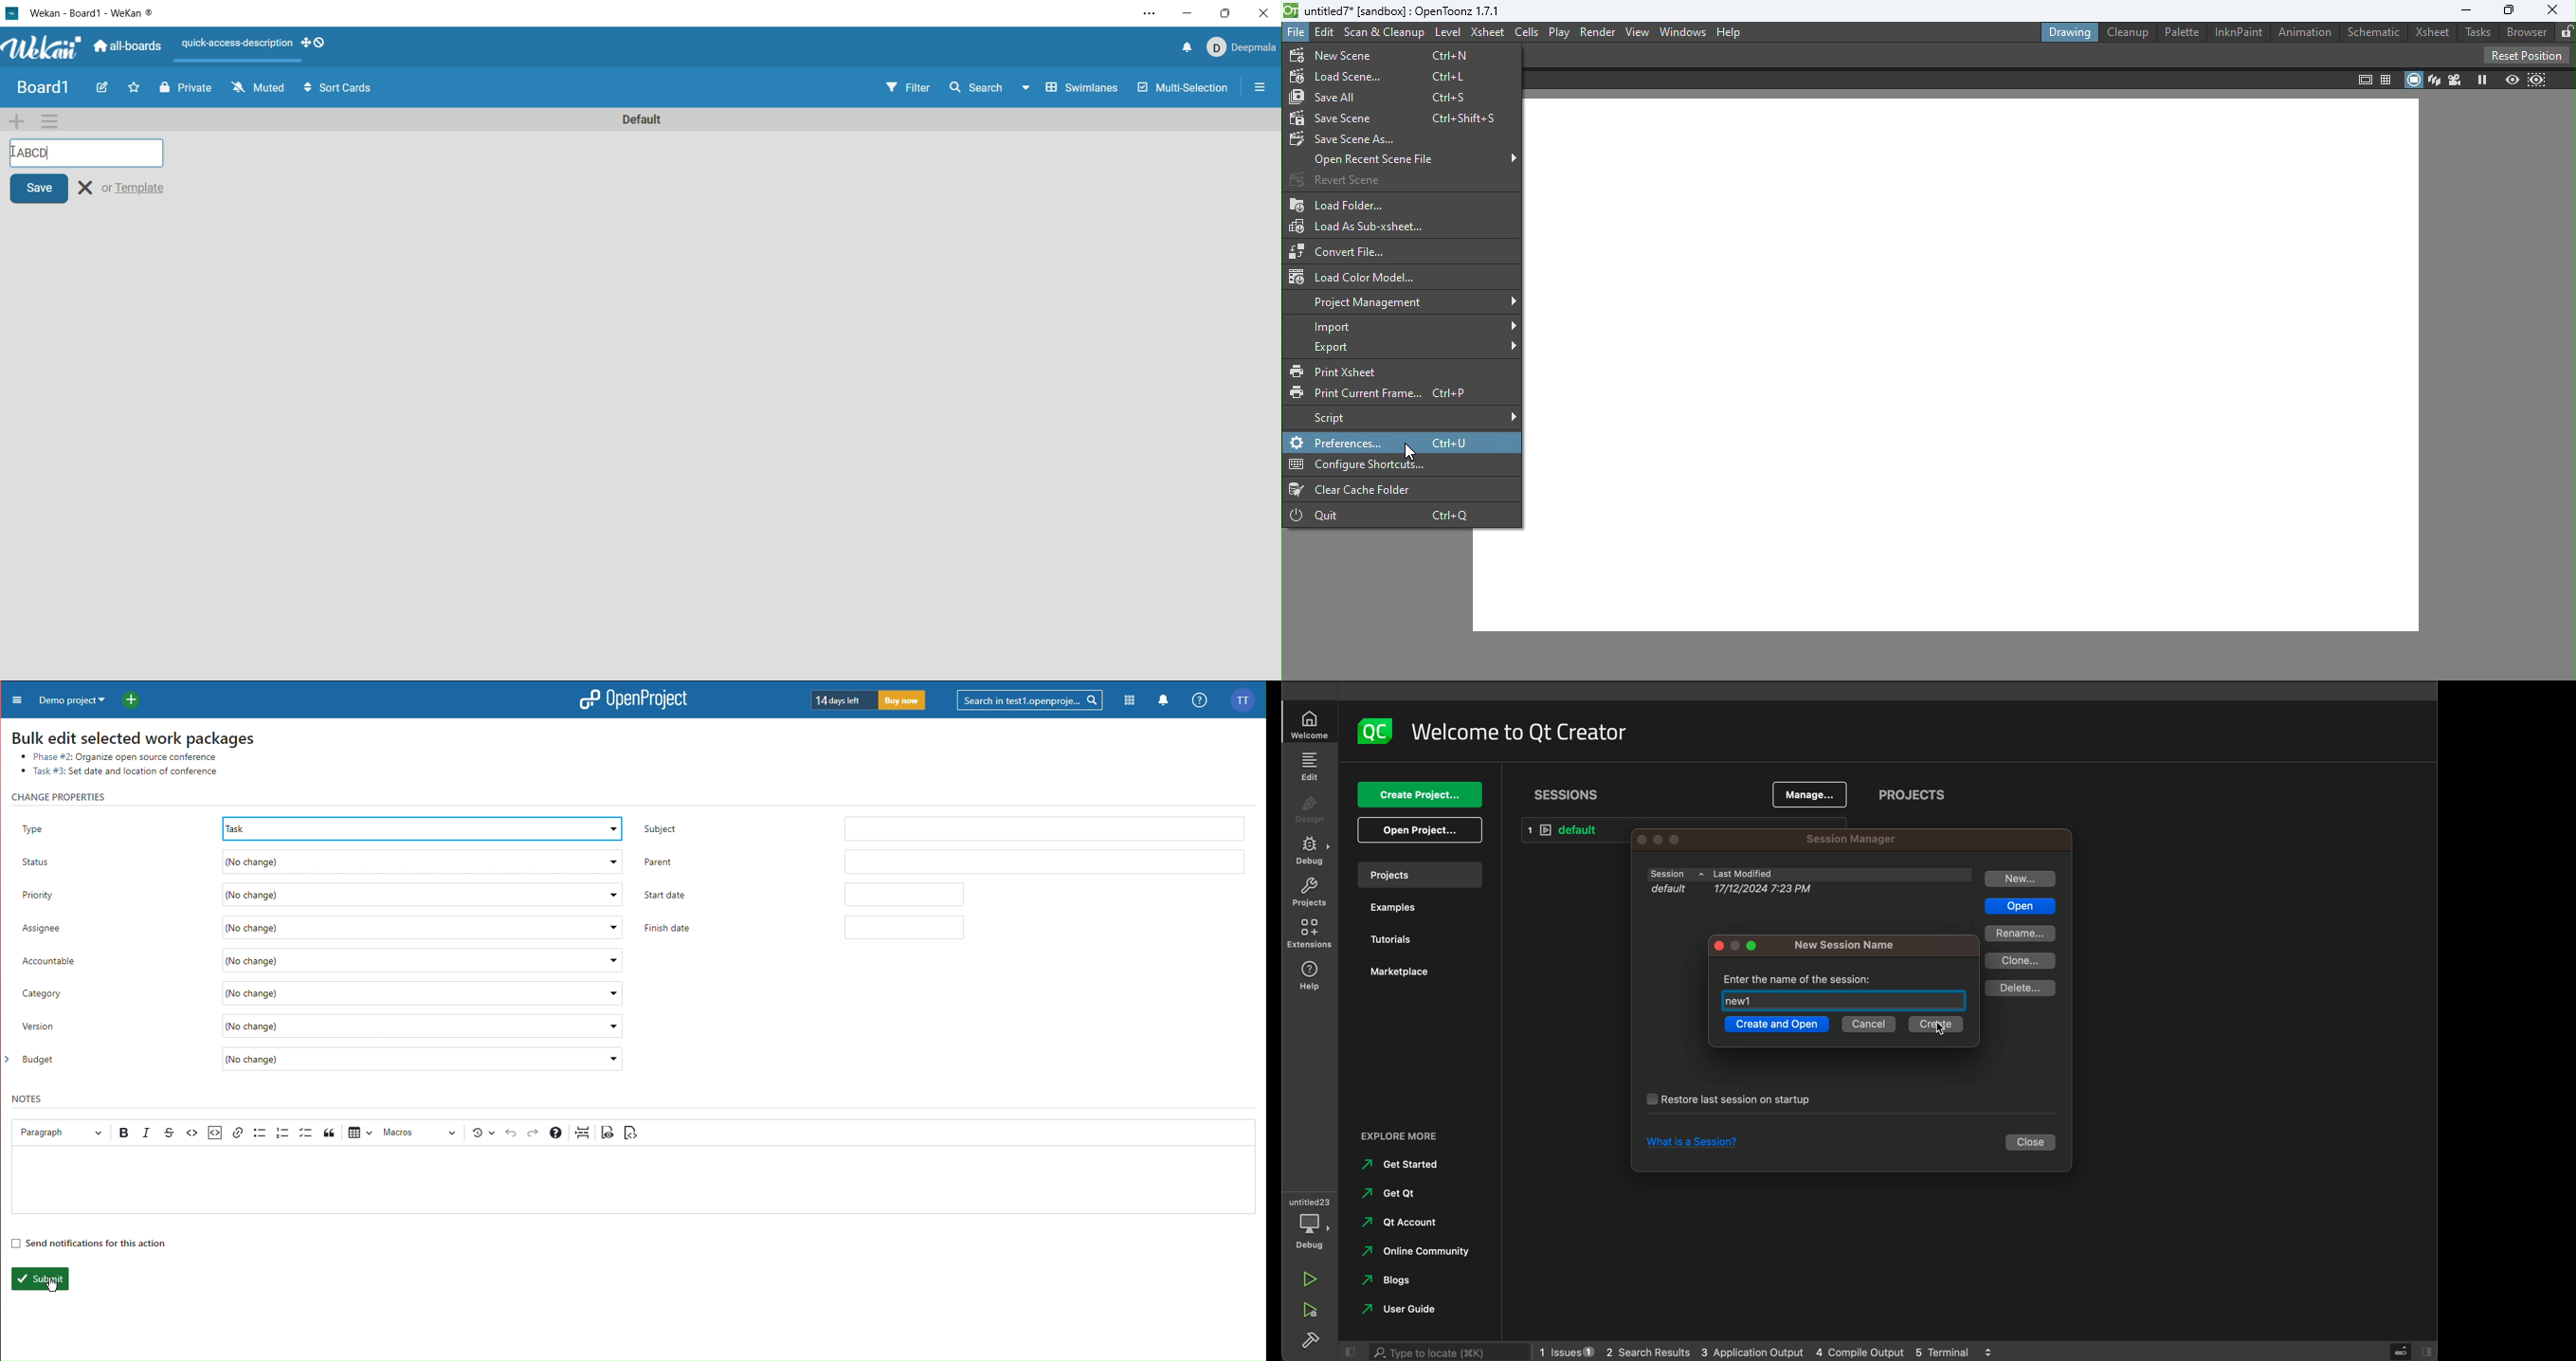 The image size is (2576, 1372). Describe the element at coordinates (1414, 1224) in the screenshot. I see `qt account` at that location.